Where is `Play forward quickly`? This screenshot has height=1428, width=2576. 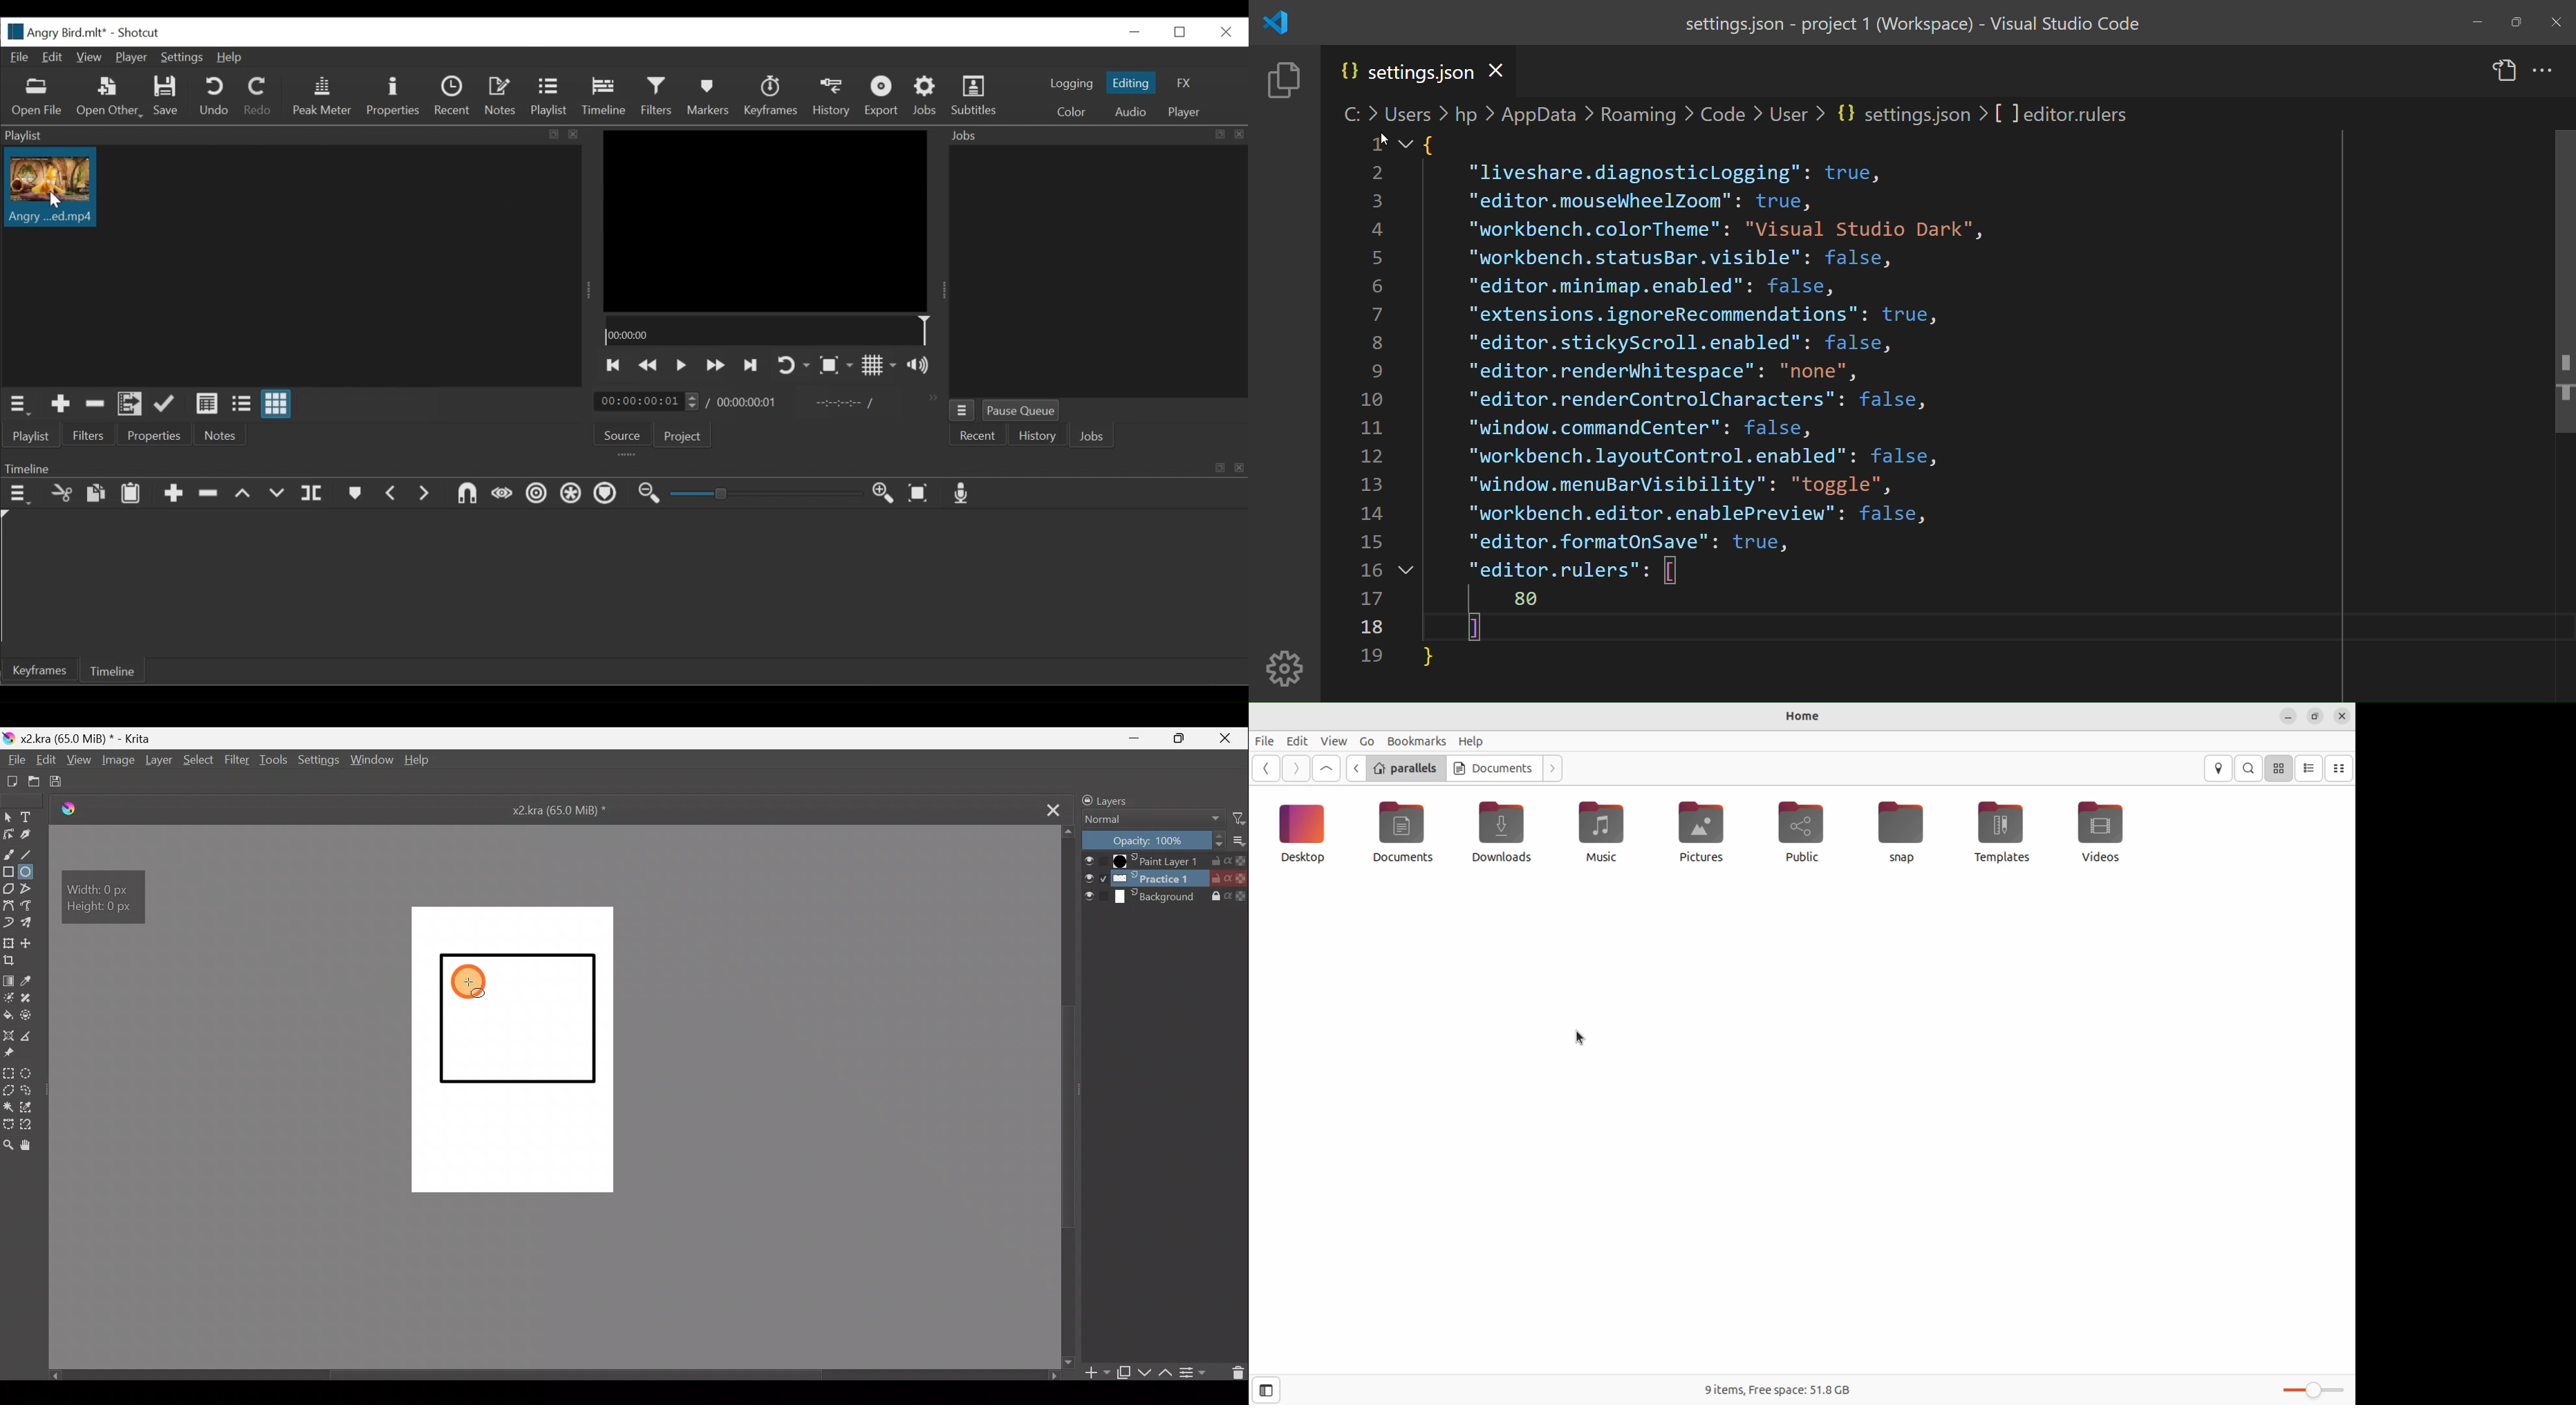 Play forward quickly is located at coordinates (713, 365).